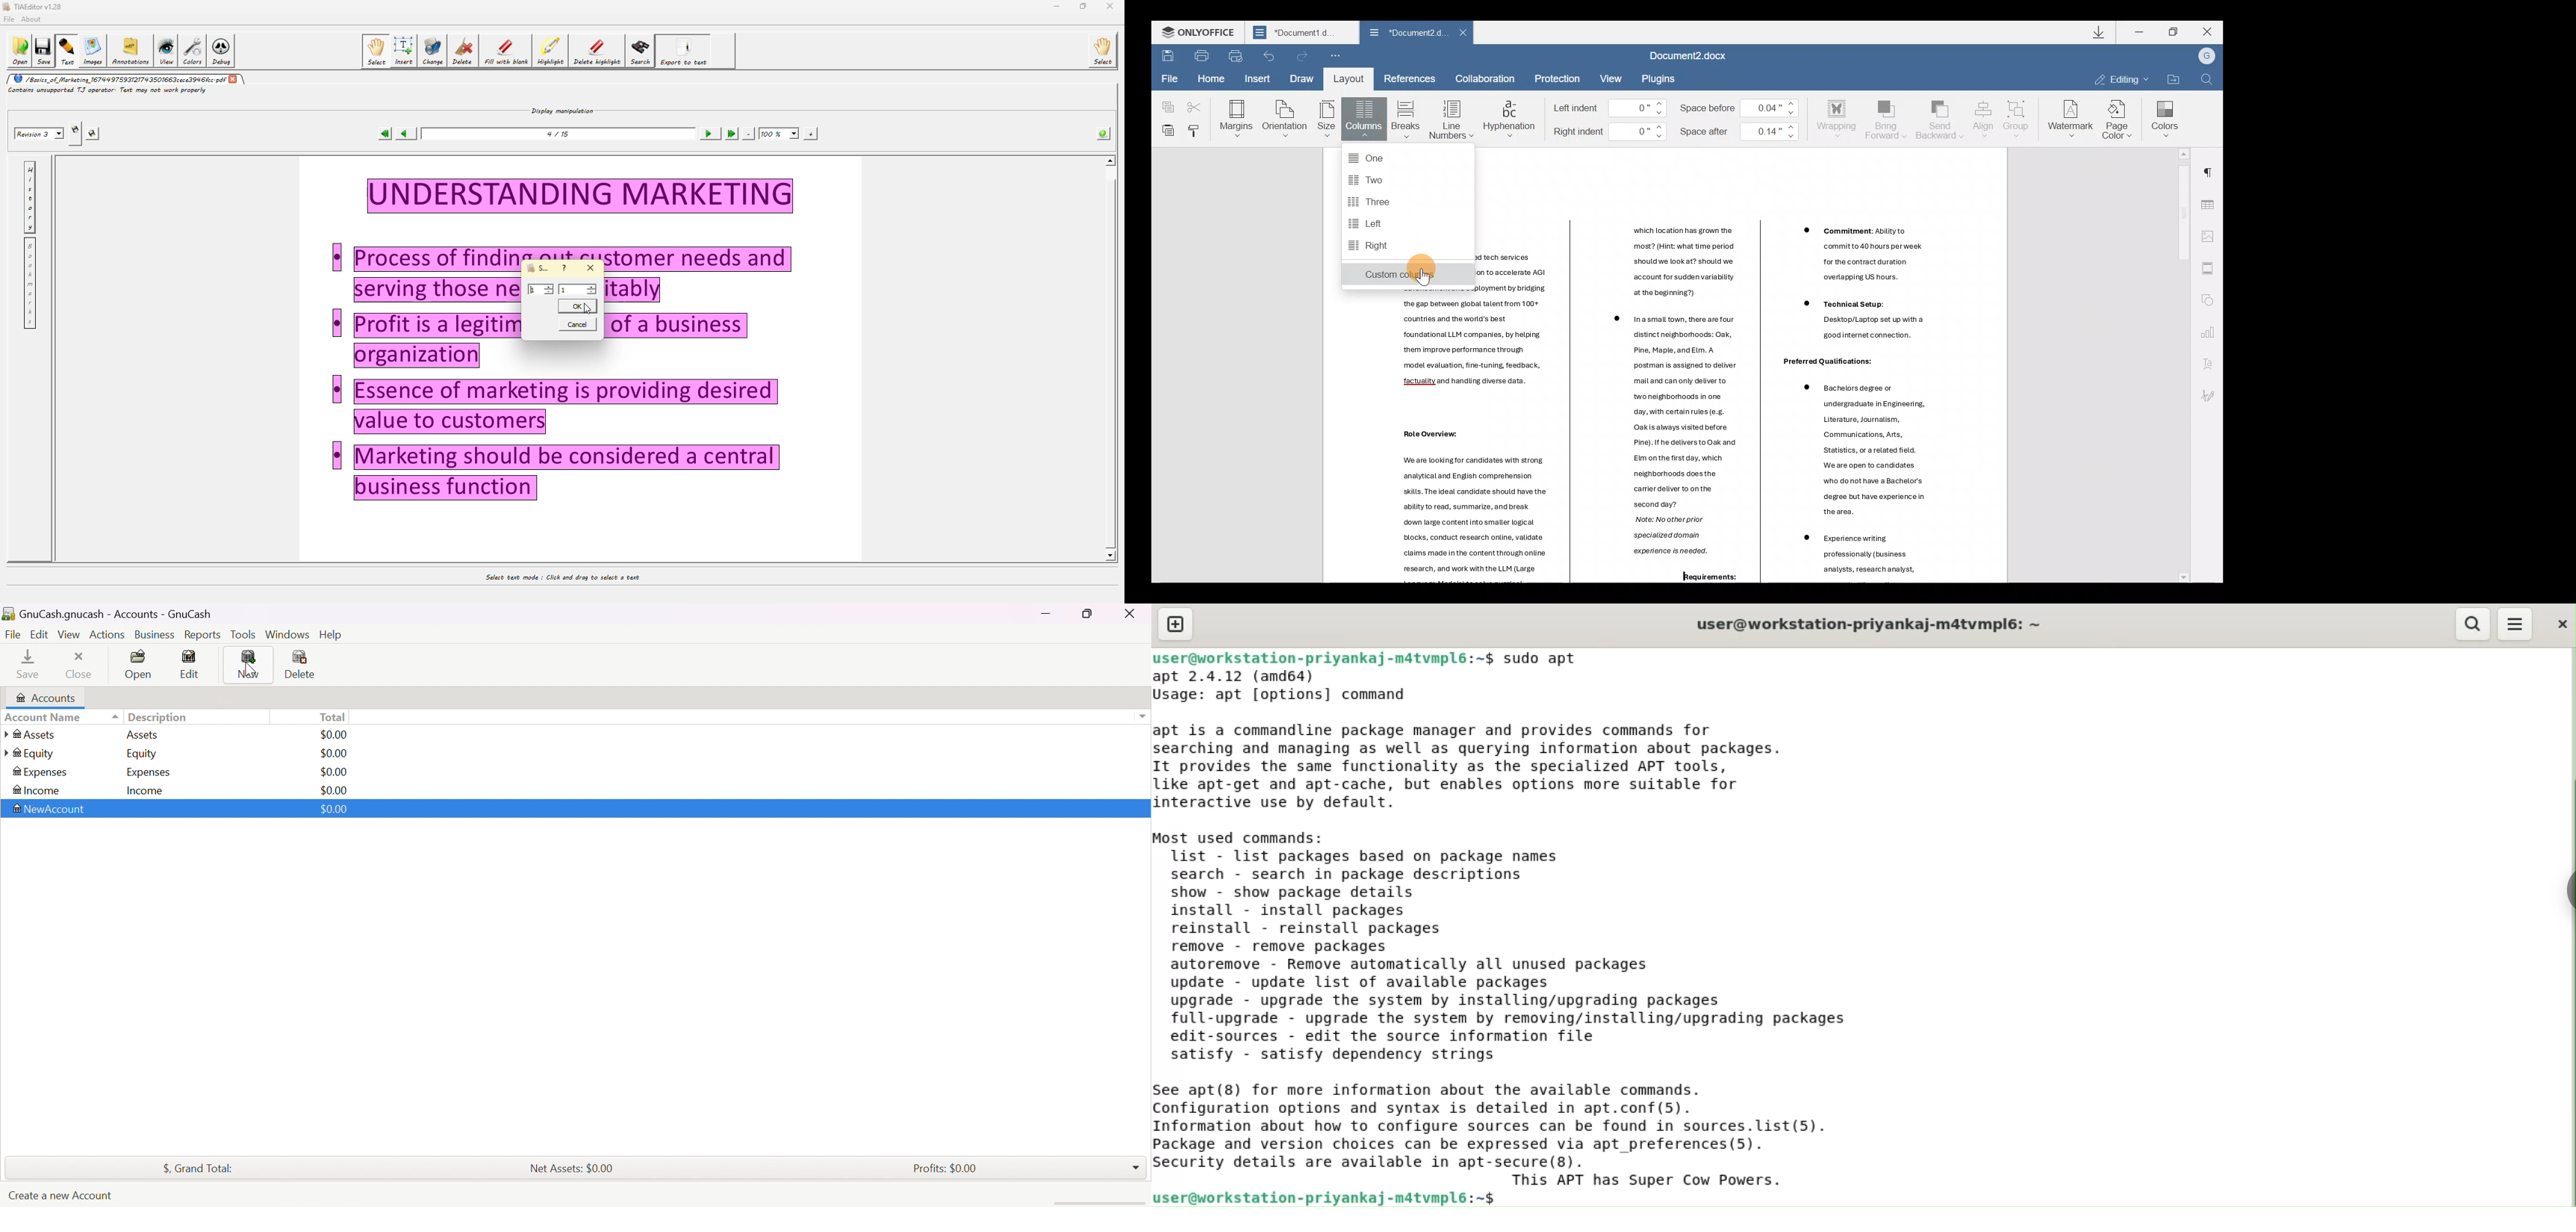 This screenshot has width=2576, height=1232. I want to click on Insert, so click(1255, 79).